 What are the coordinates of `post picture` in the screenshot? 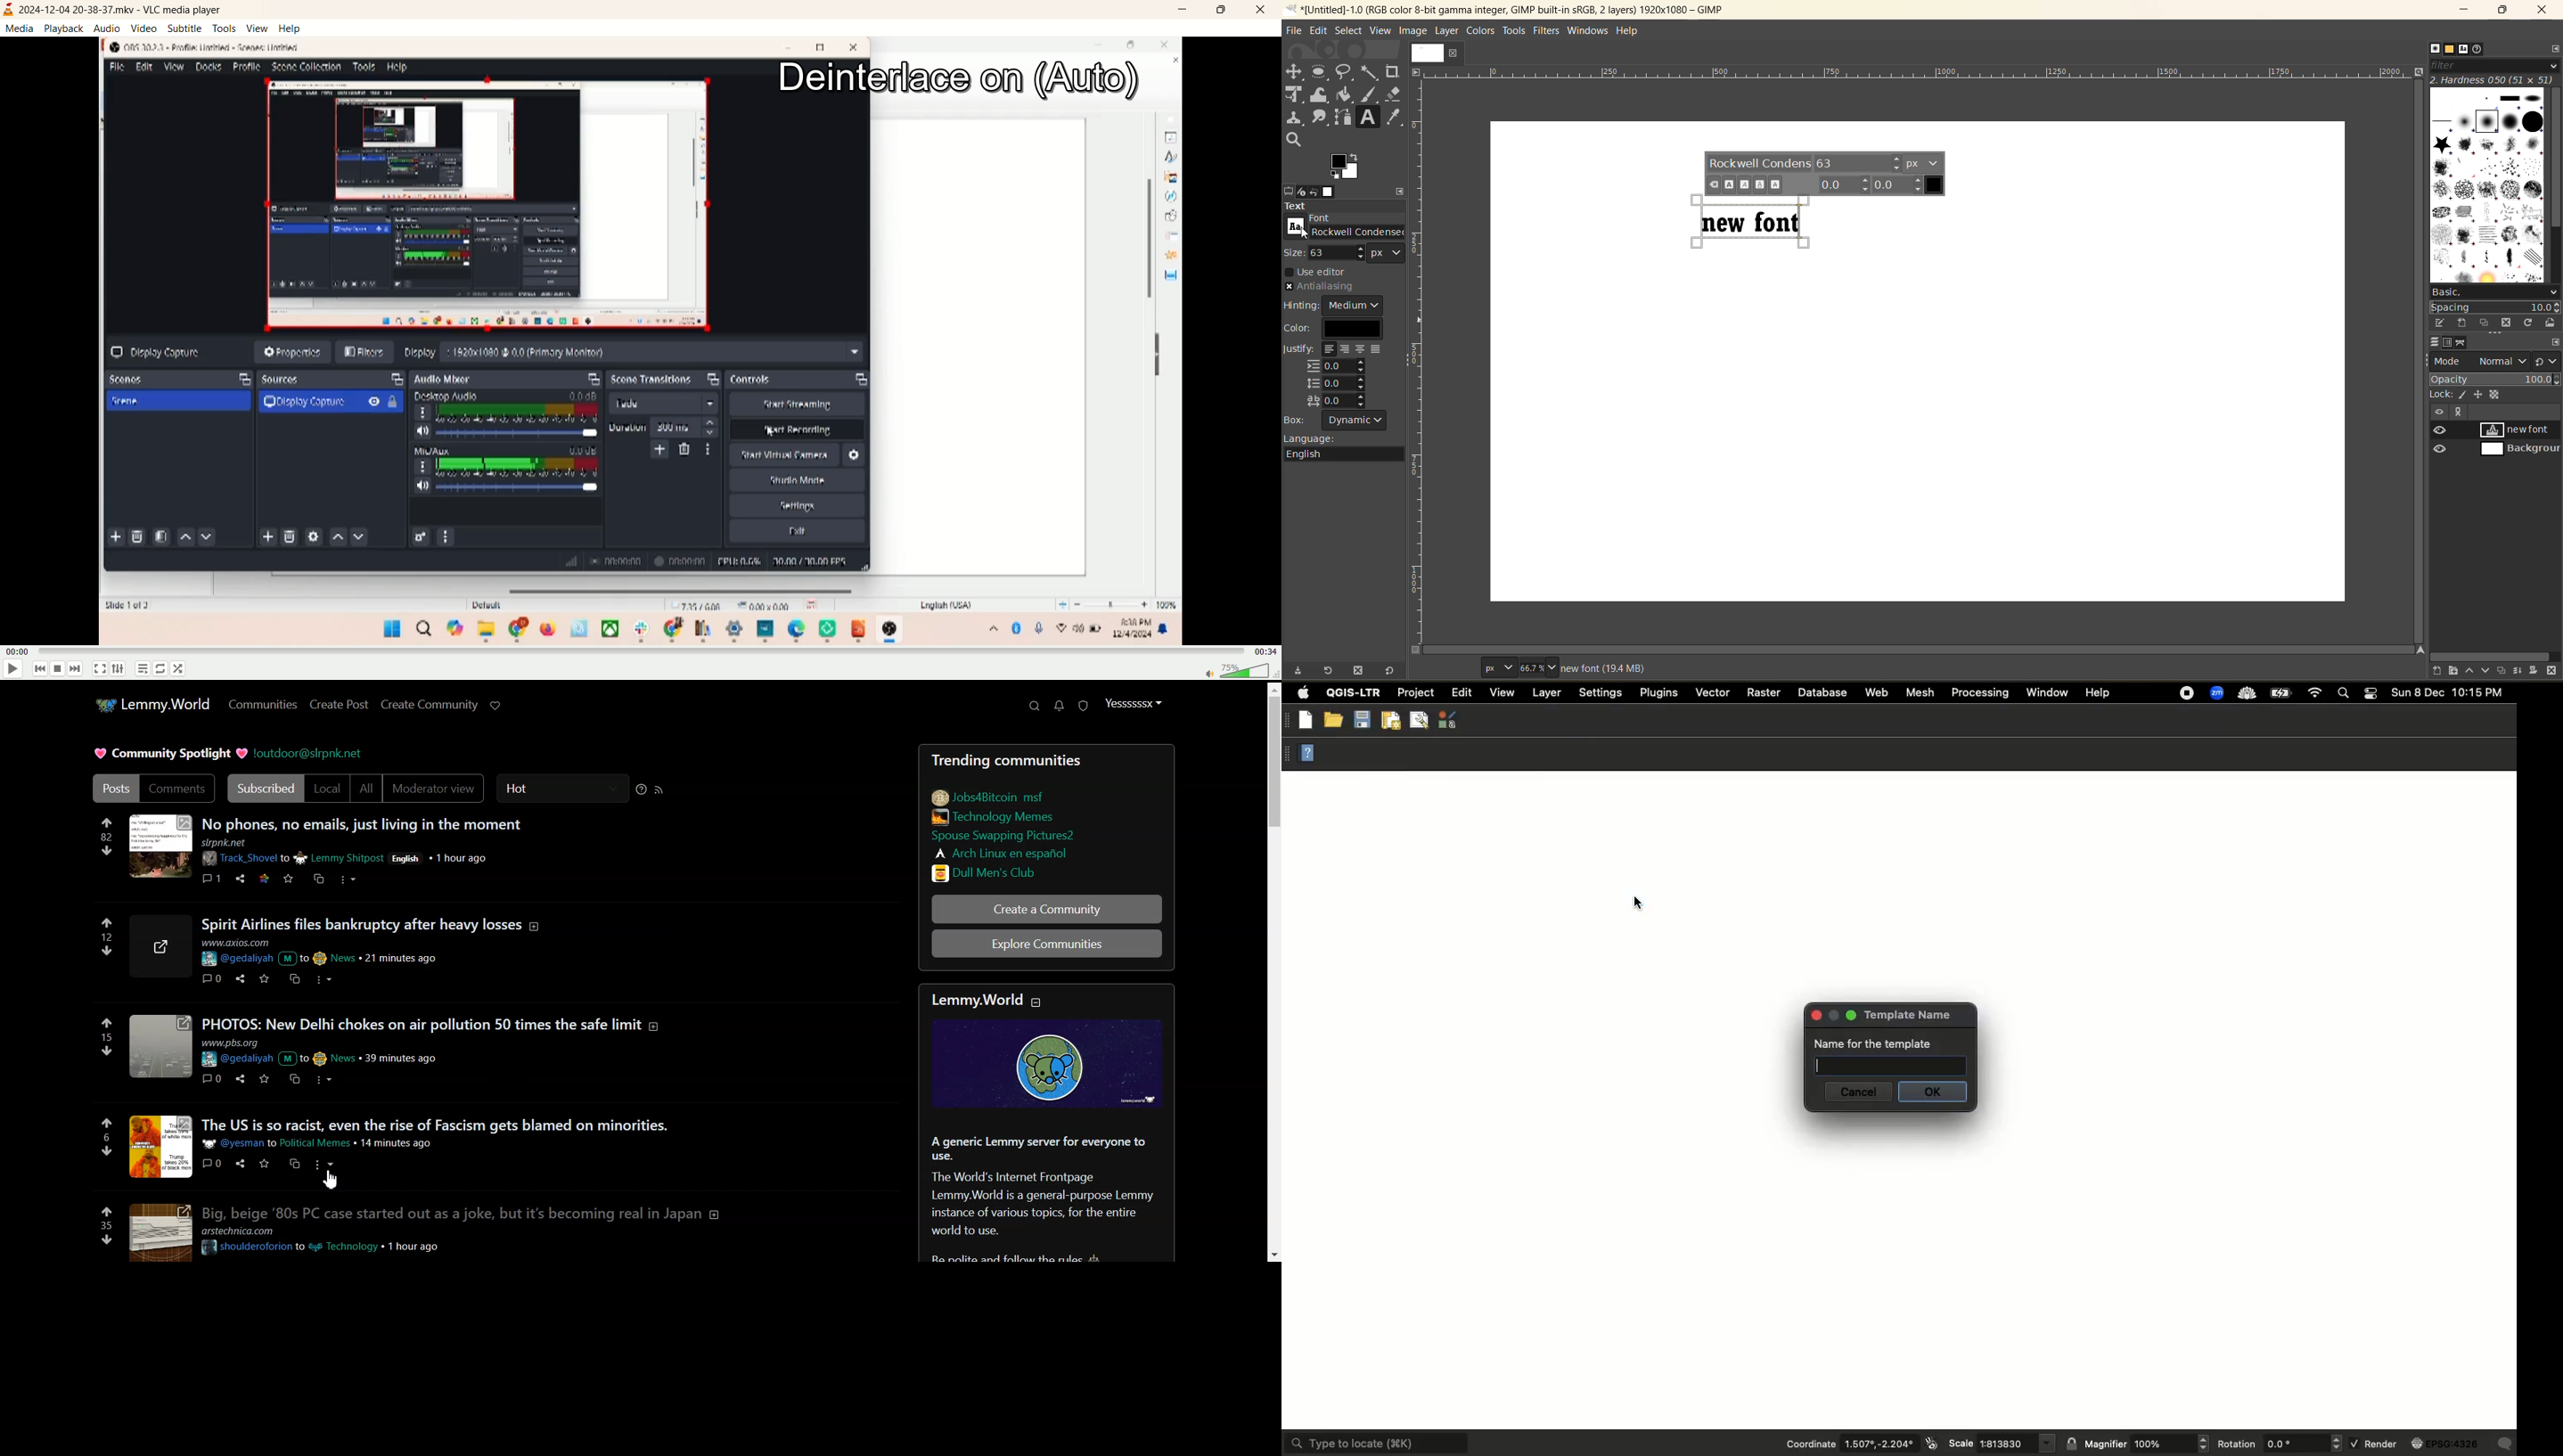 It's located at (162, 1146).